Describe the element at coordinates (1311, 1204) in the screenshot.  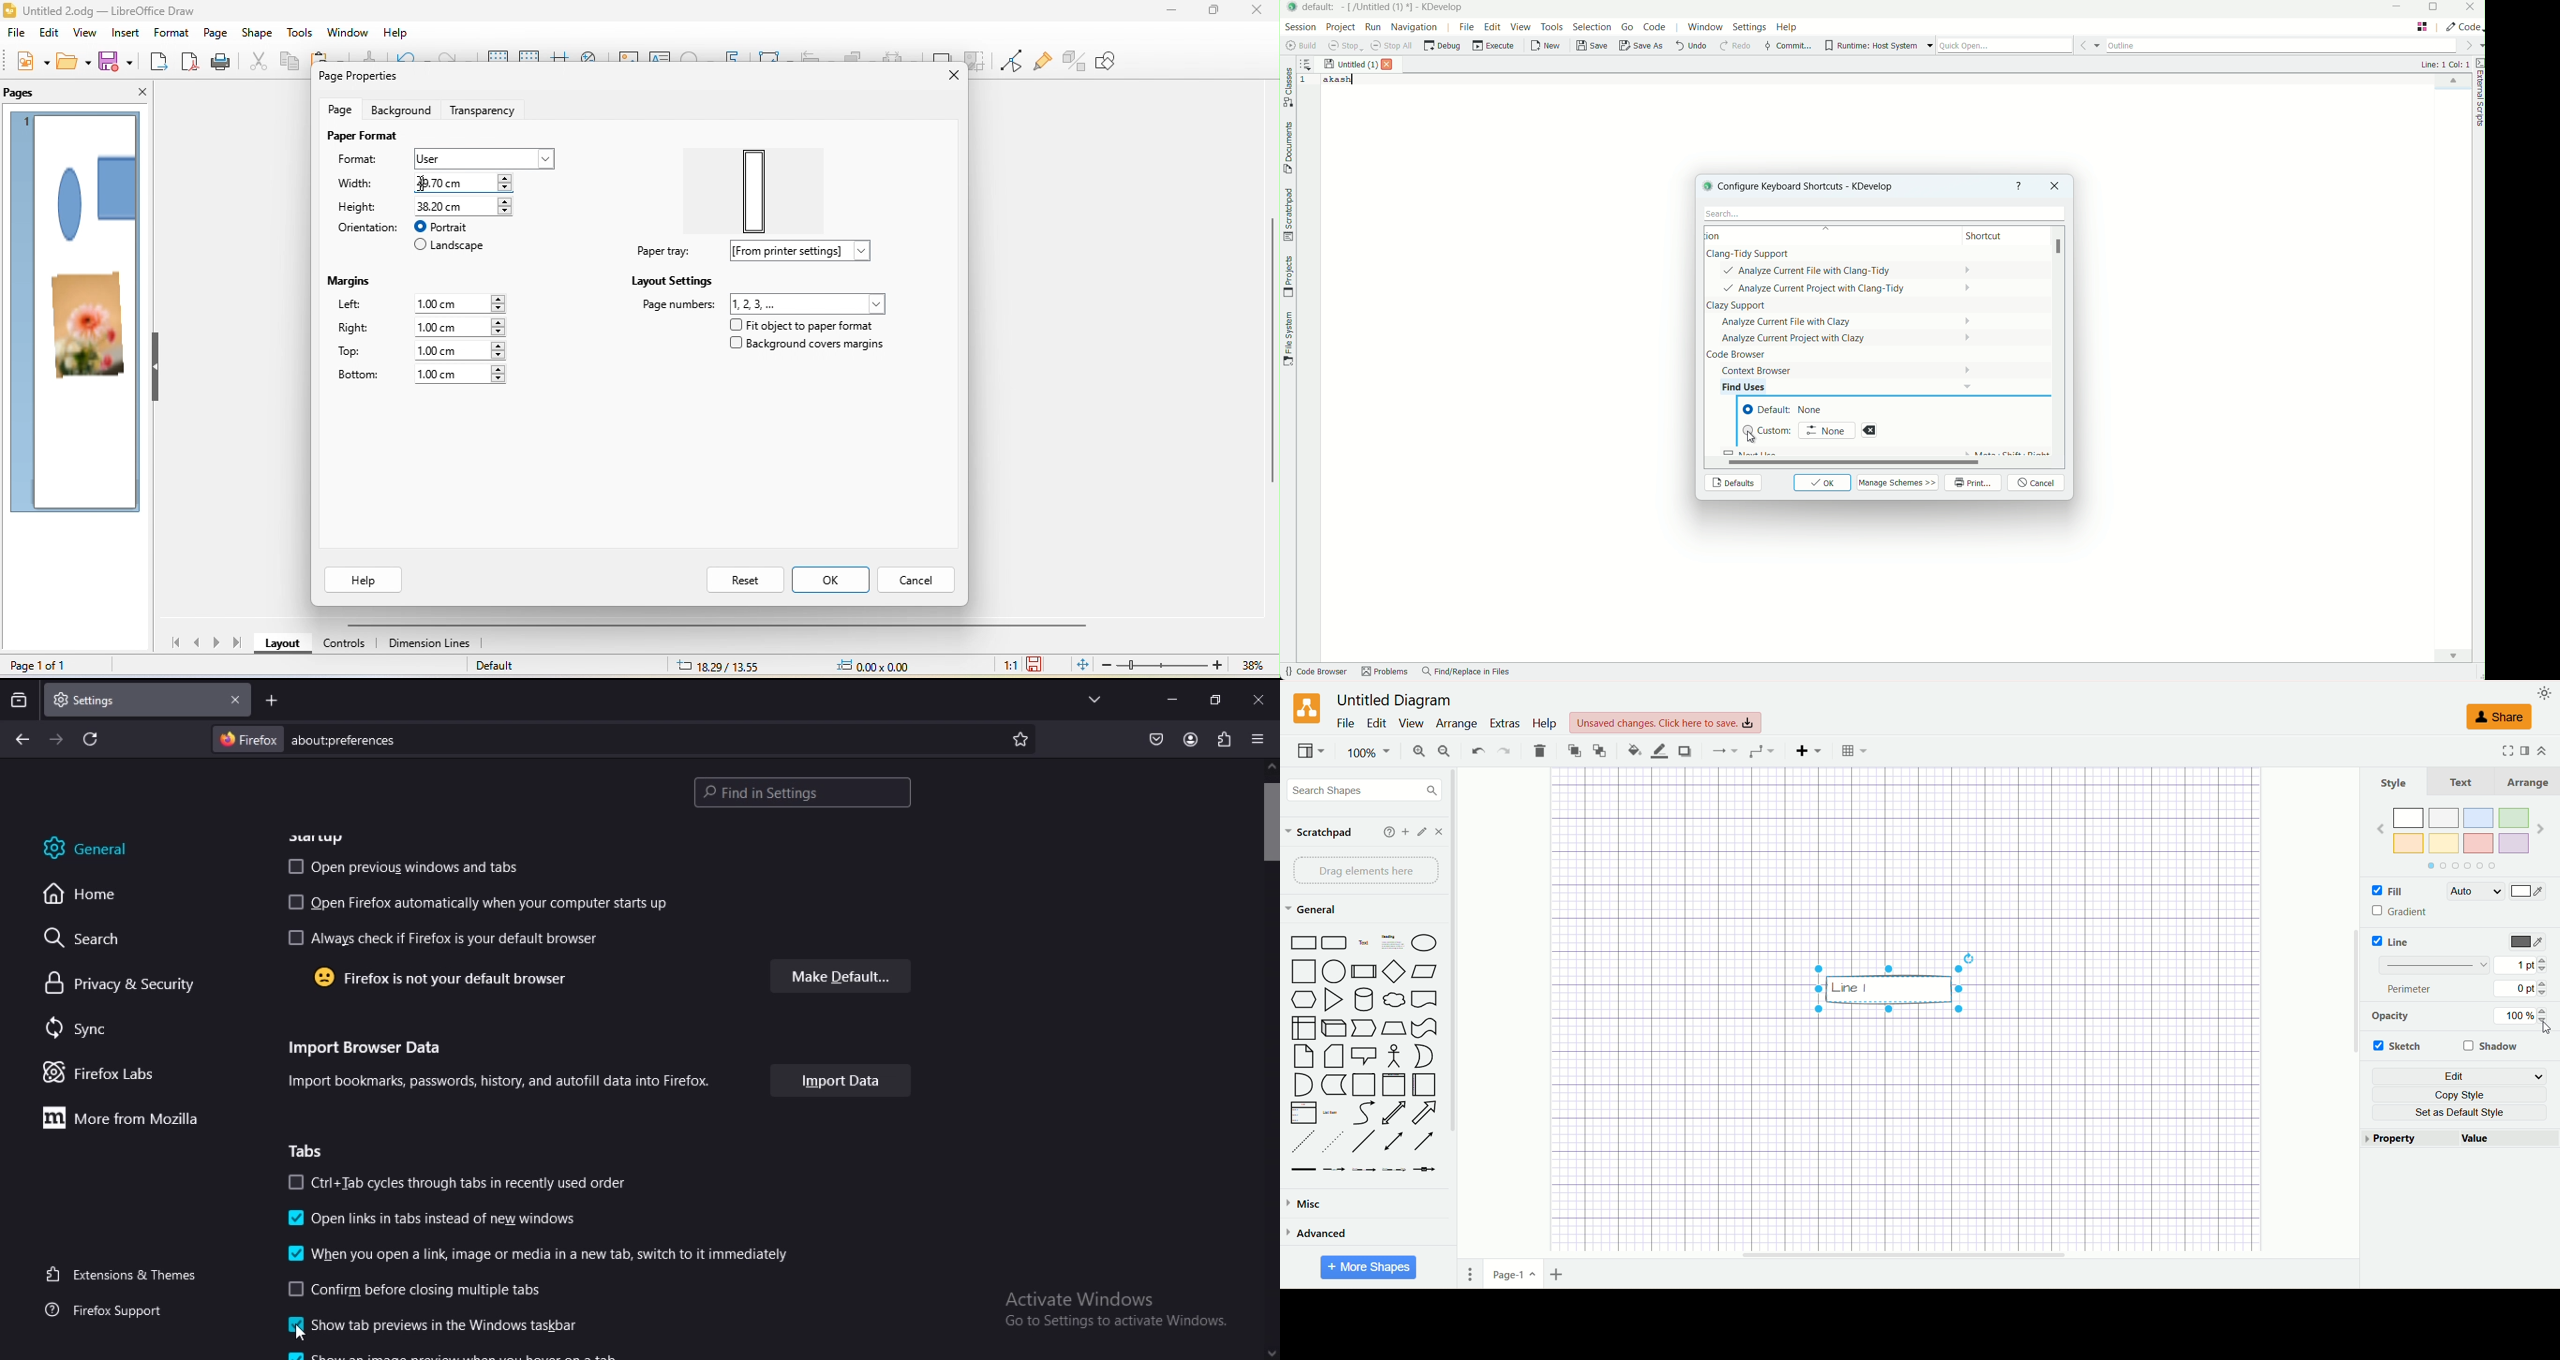
I see `misc` at that location.